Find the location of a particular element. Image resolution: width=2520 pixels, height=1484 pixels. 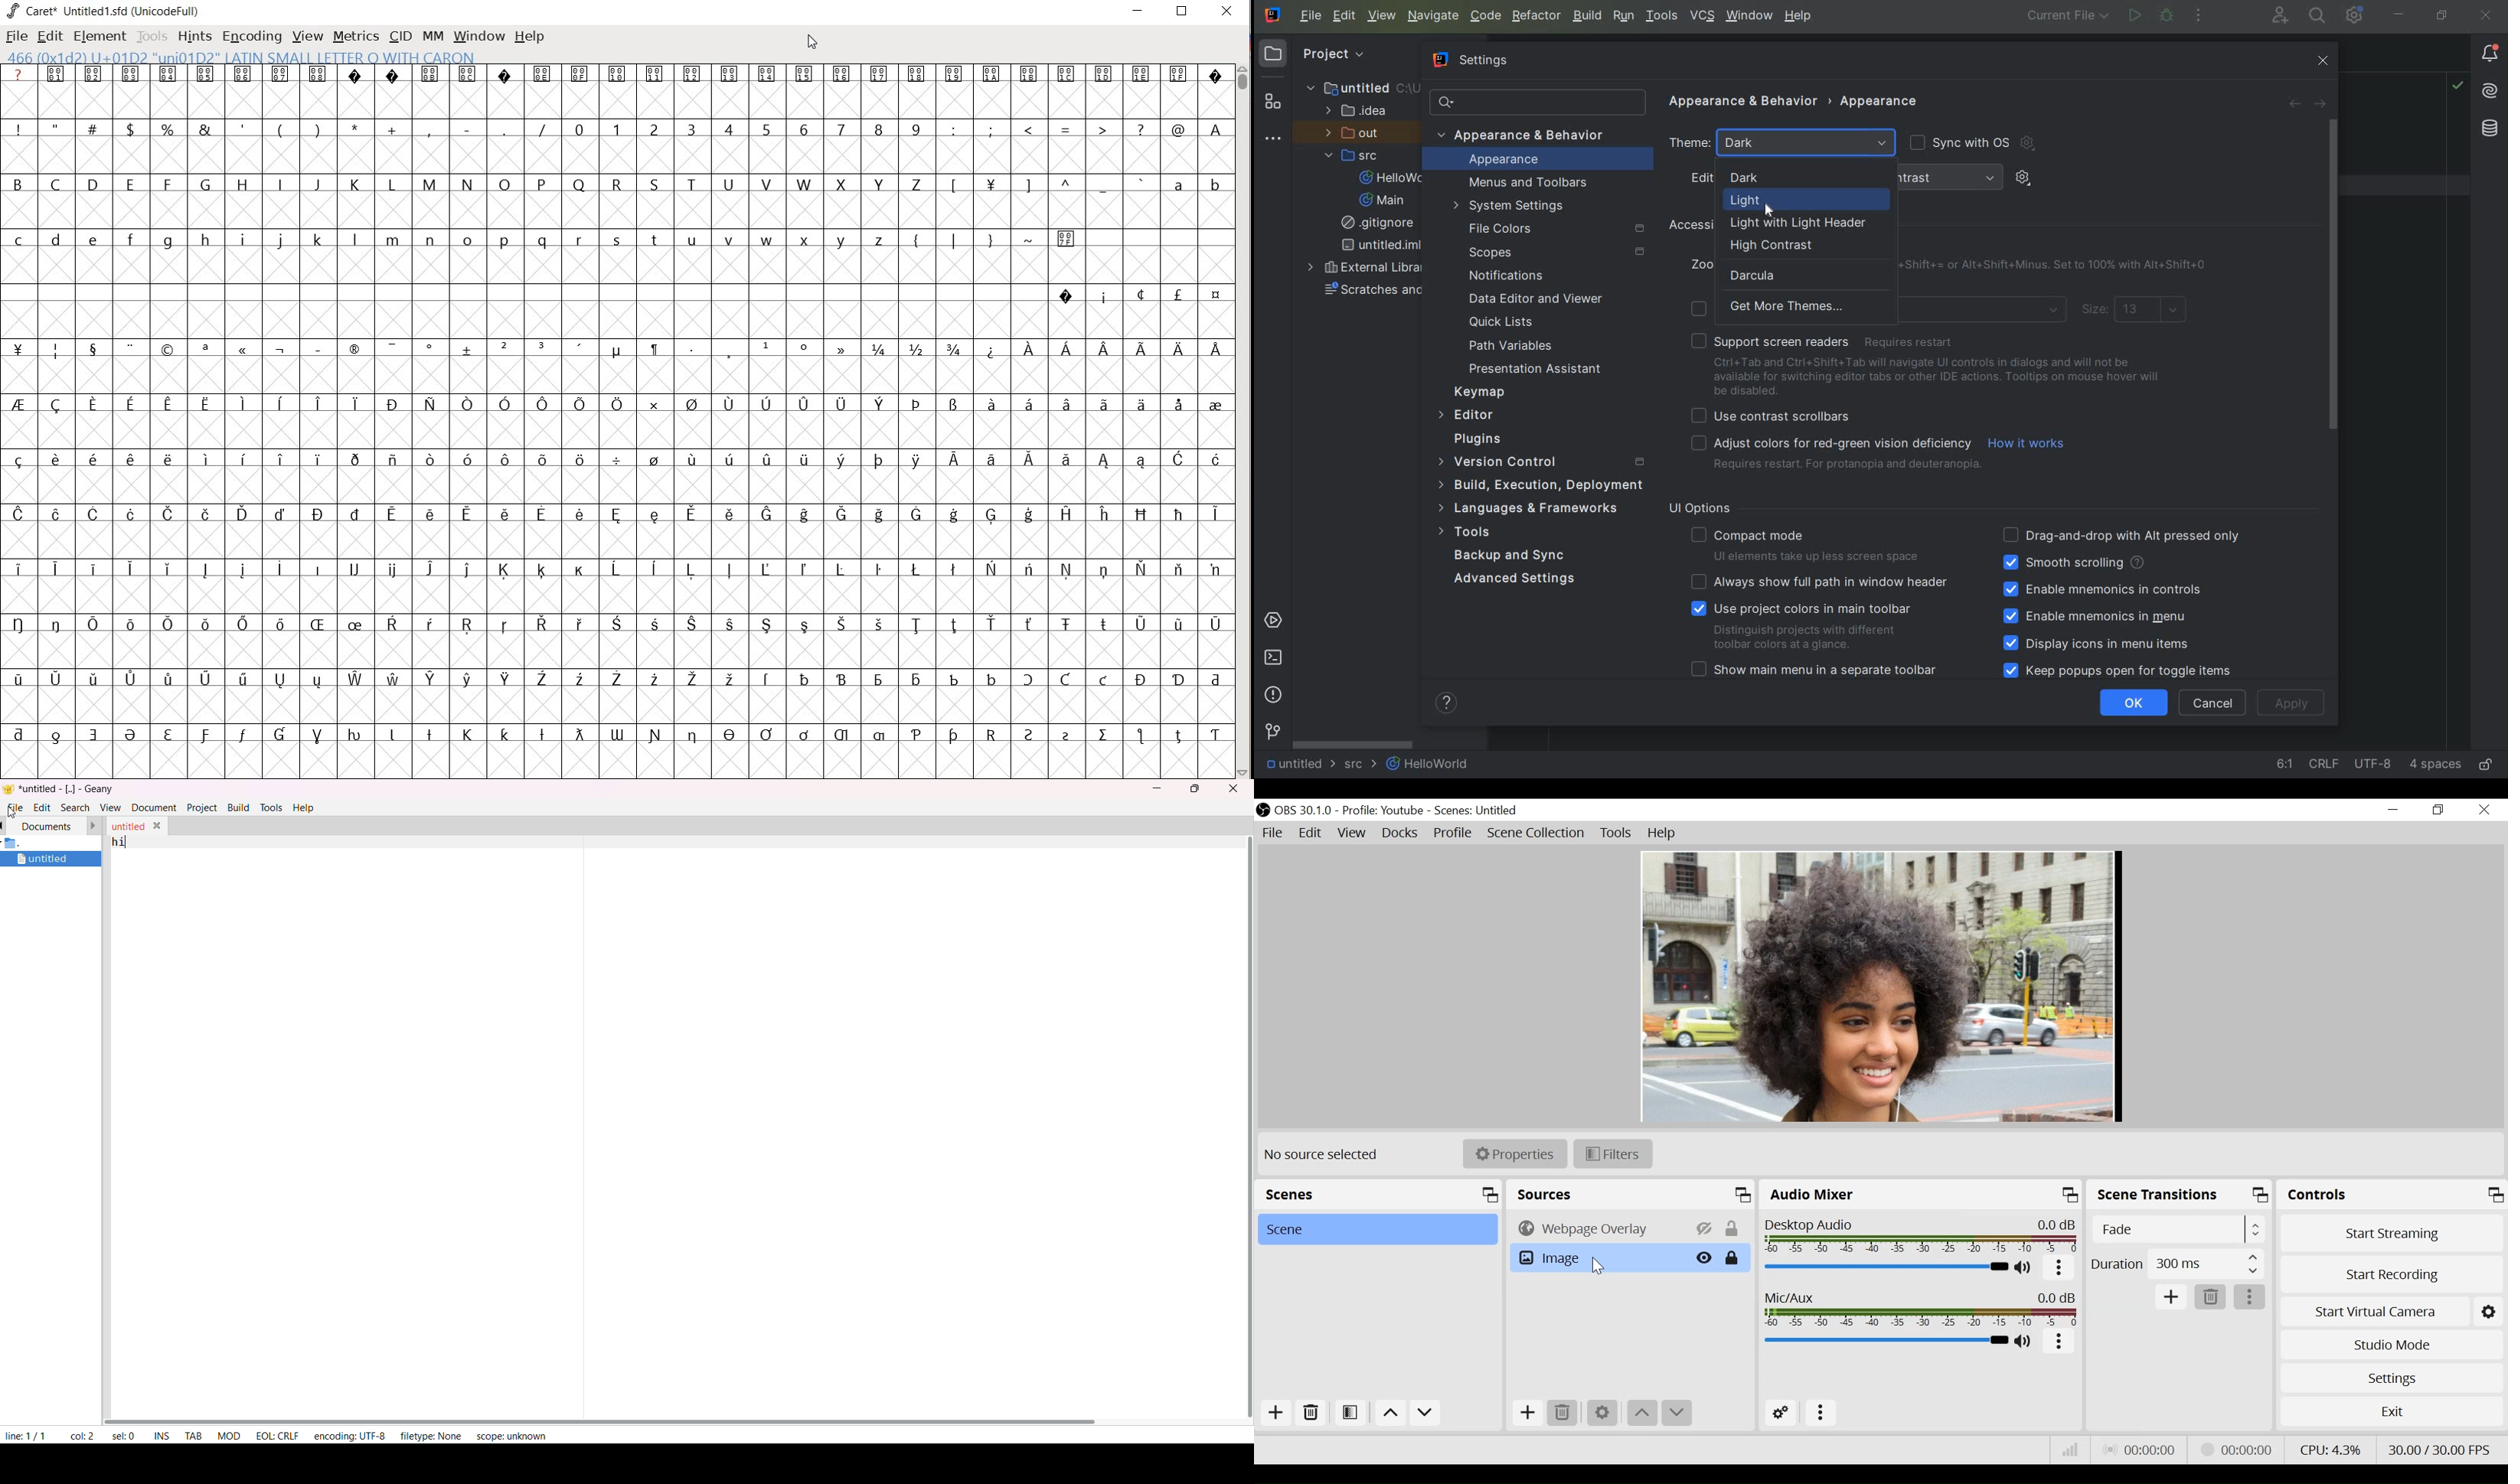

Advanced Audio Settings  is located at coordinates (1780, 1414).